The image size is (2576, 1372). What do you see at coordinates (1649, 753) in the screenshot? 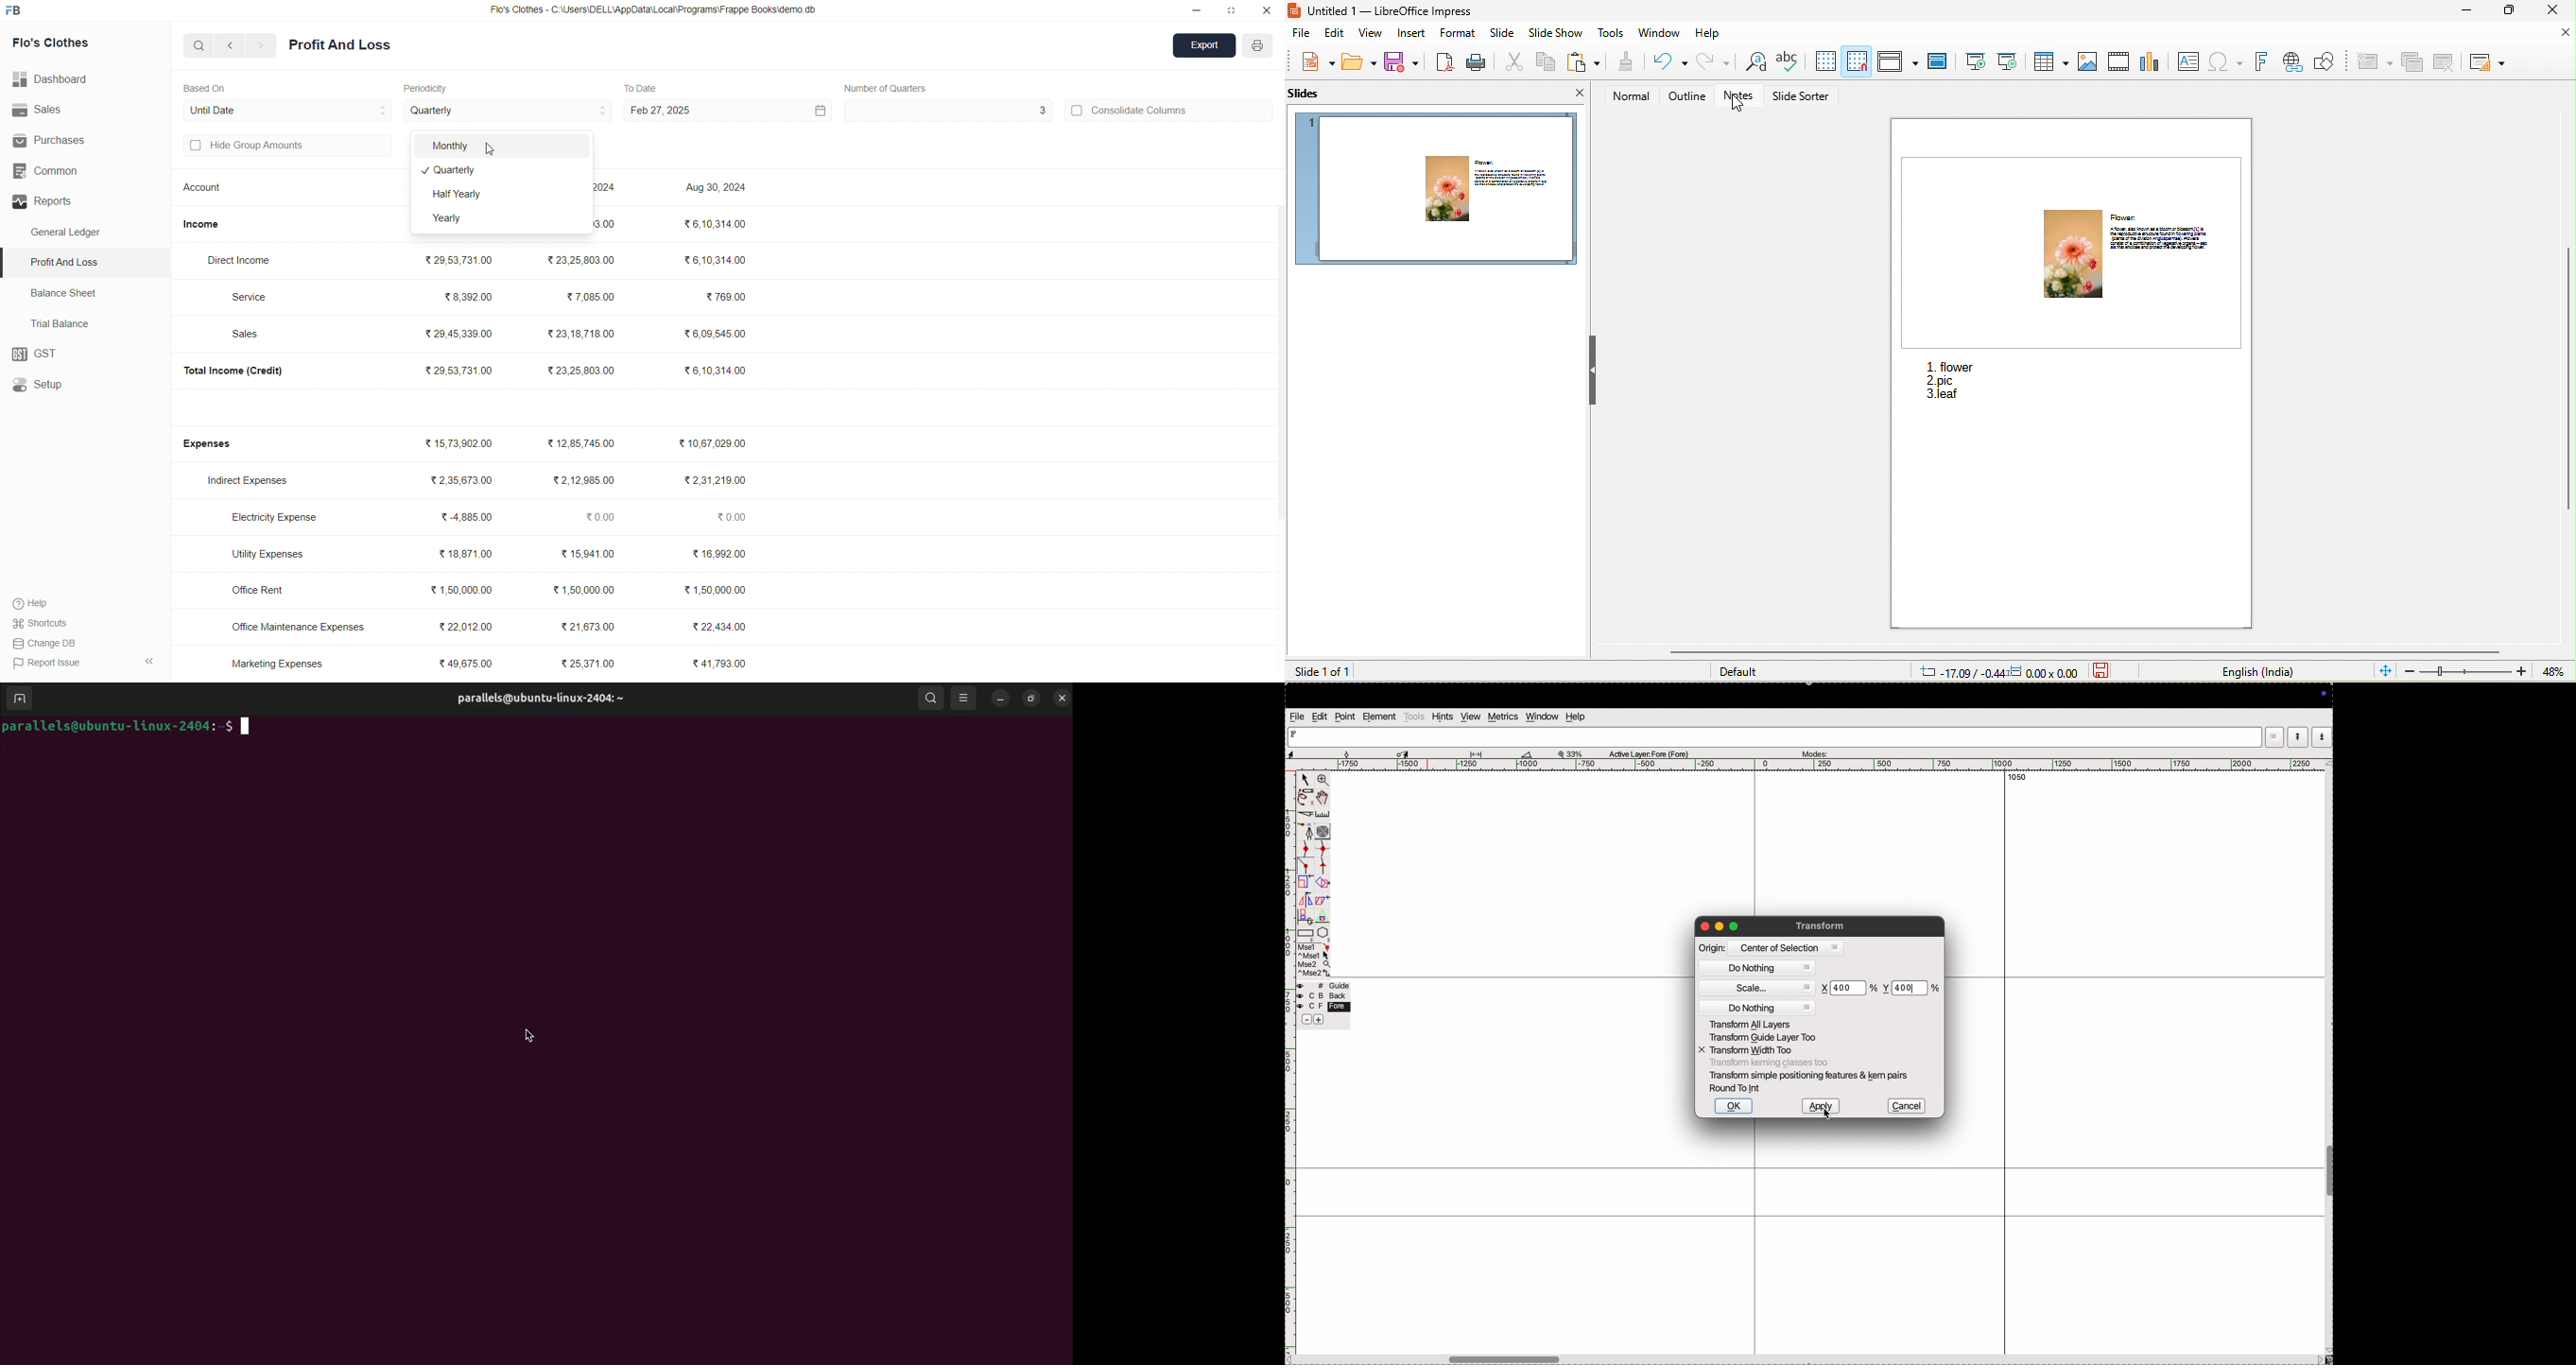
I see `Active layer` at bounding box center [1649, 753].